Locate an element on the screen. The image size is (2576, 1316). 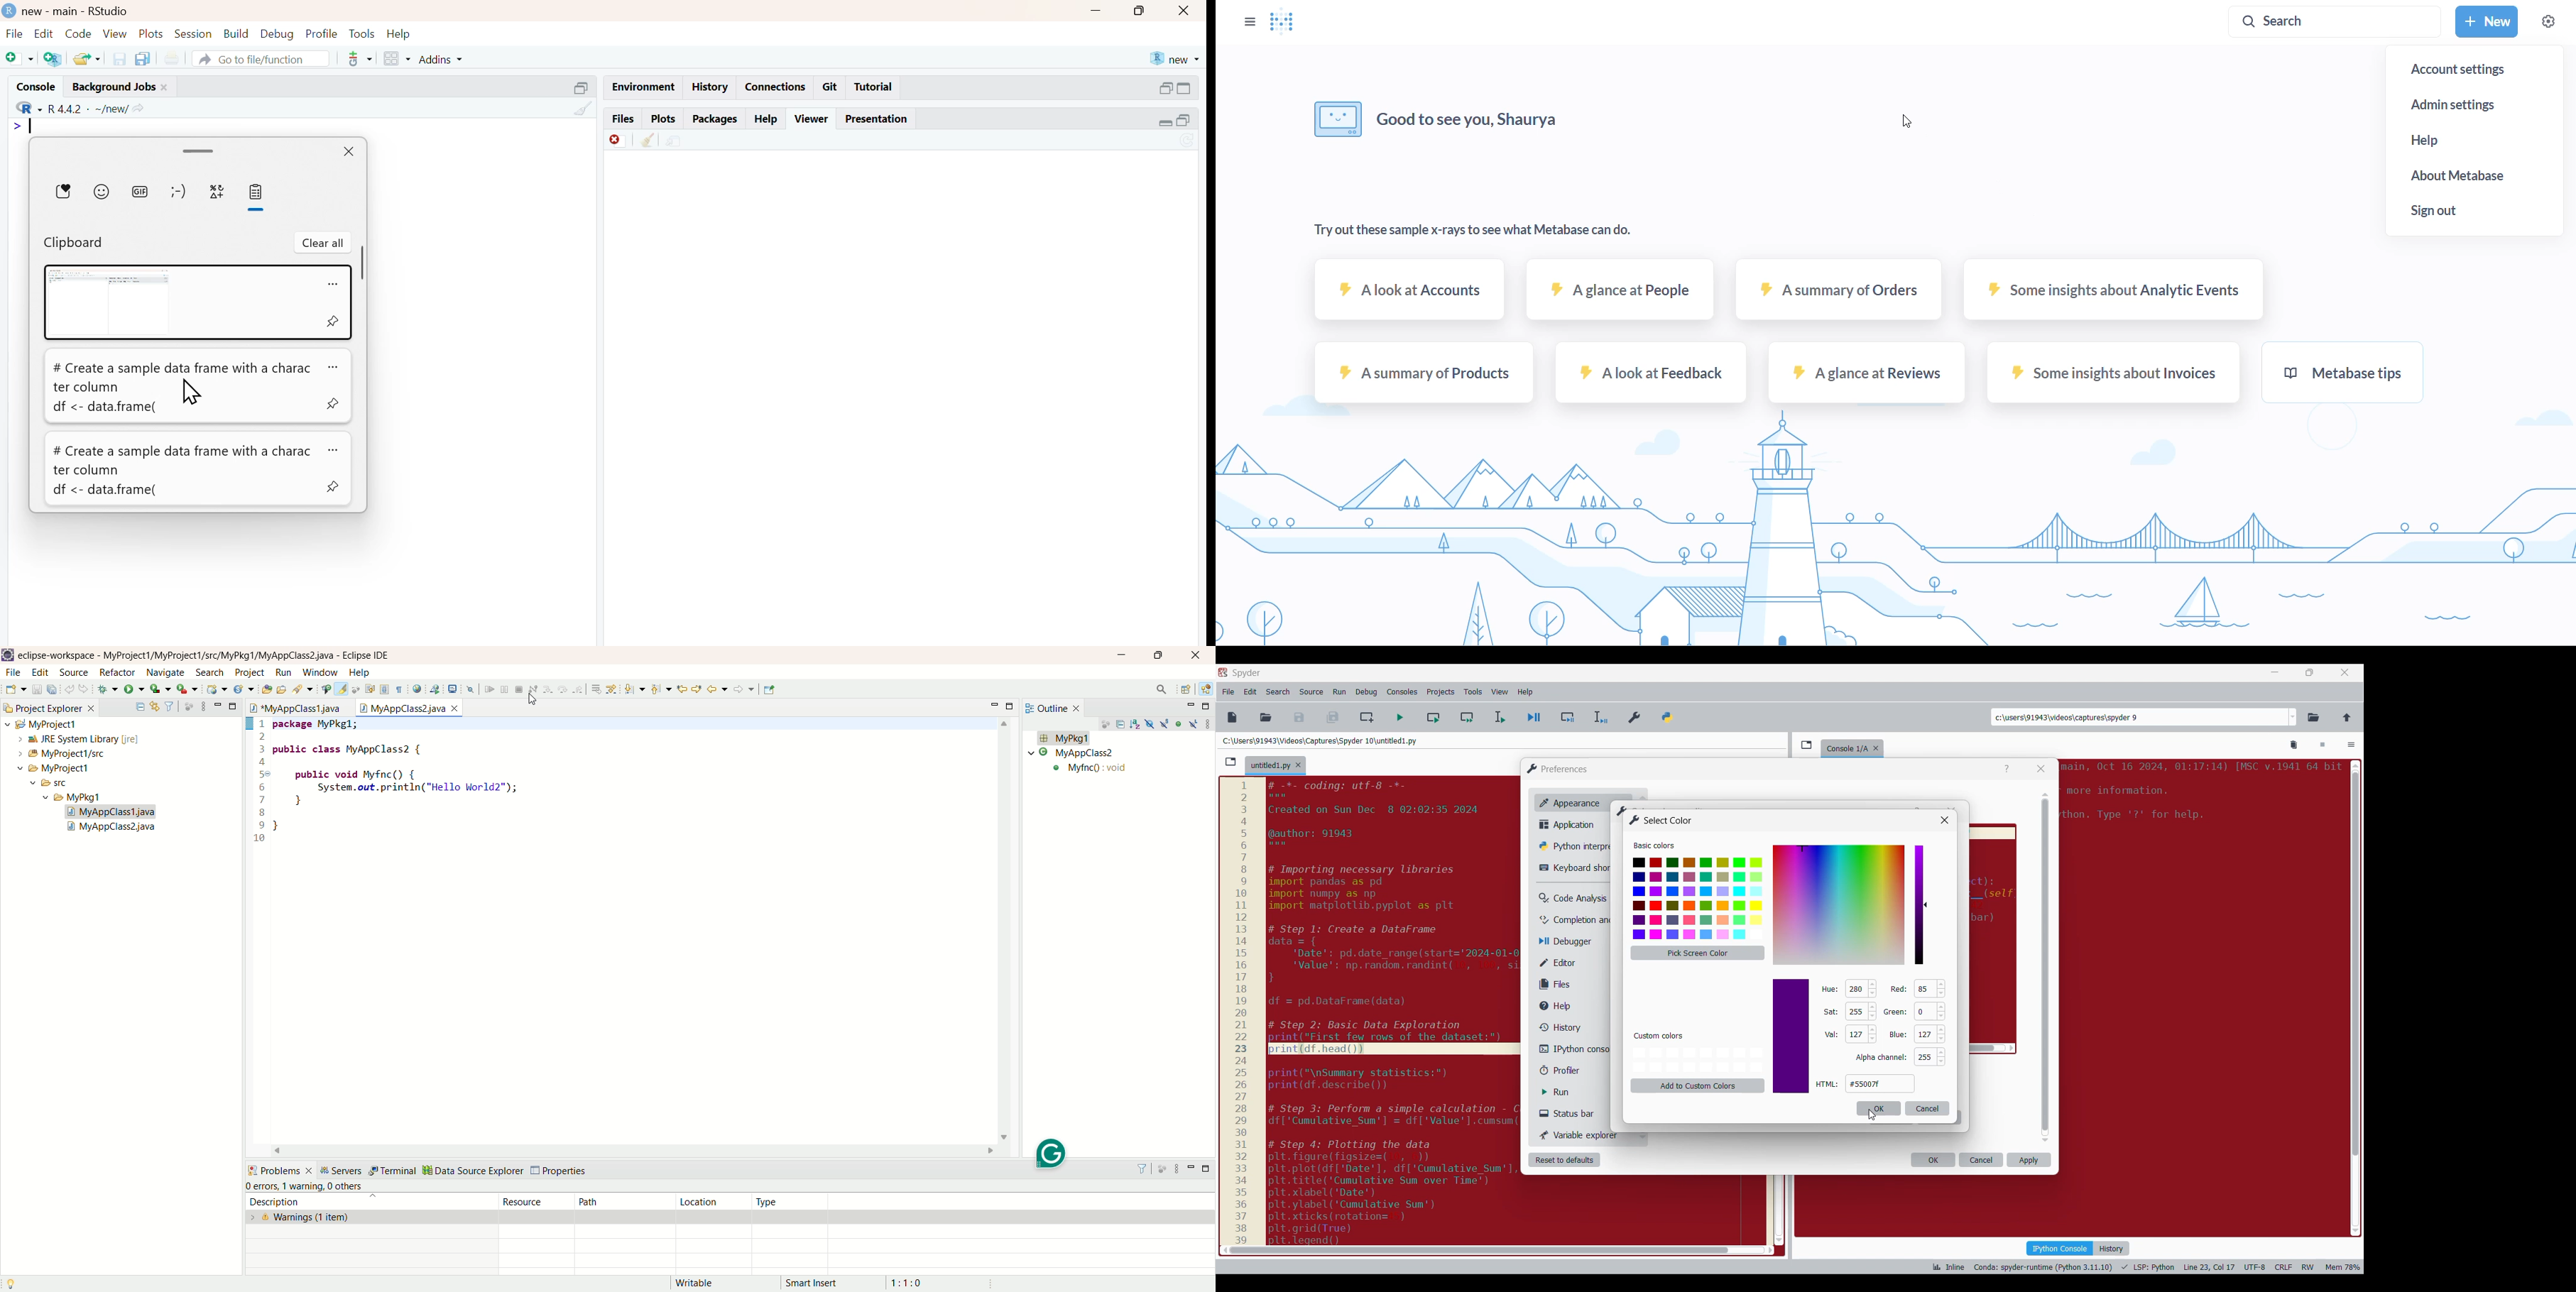
Reset to defaults is located at coordinates (1564, 1160).